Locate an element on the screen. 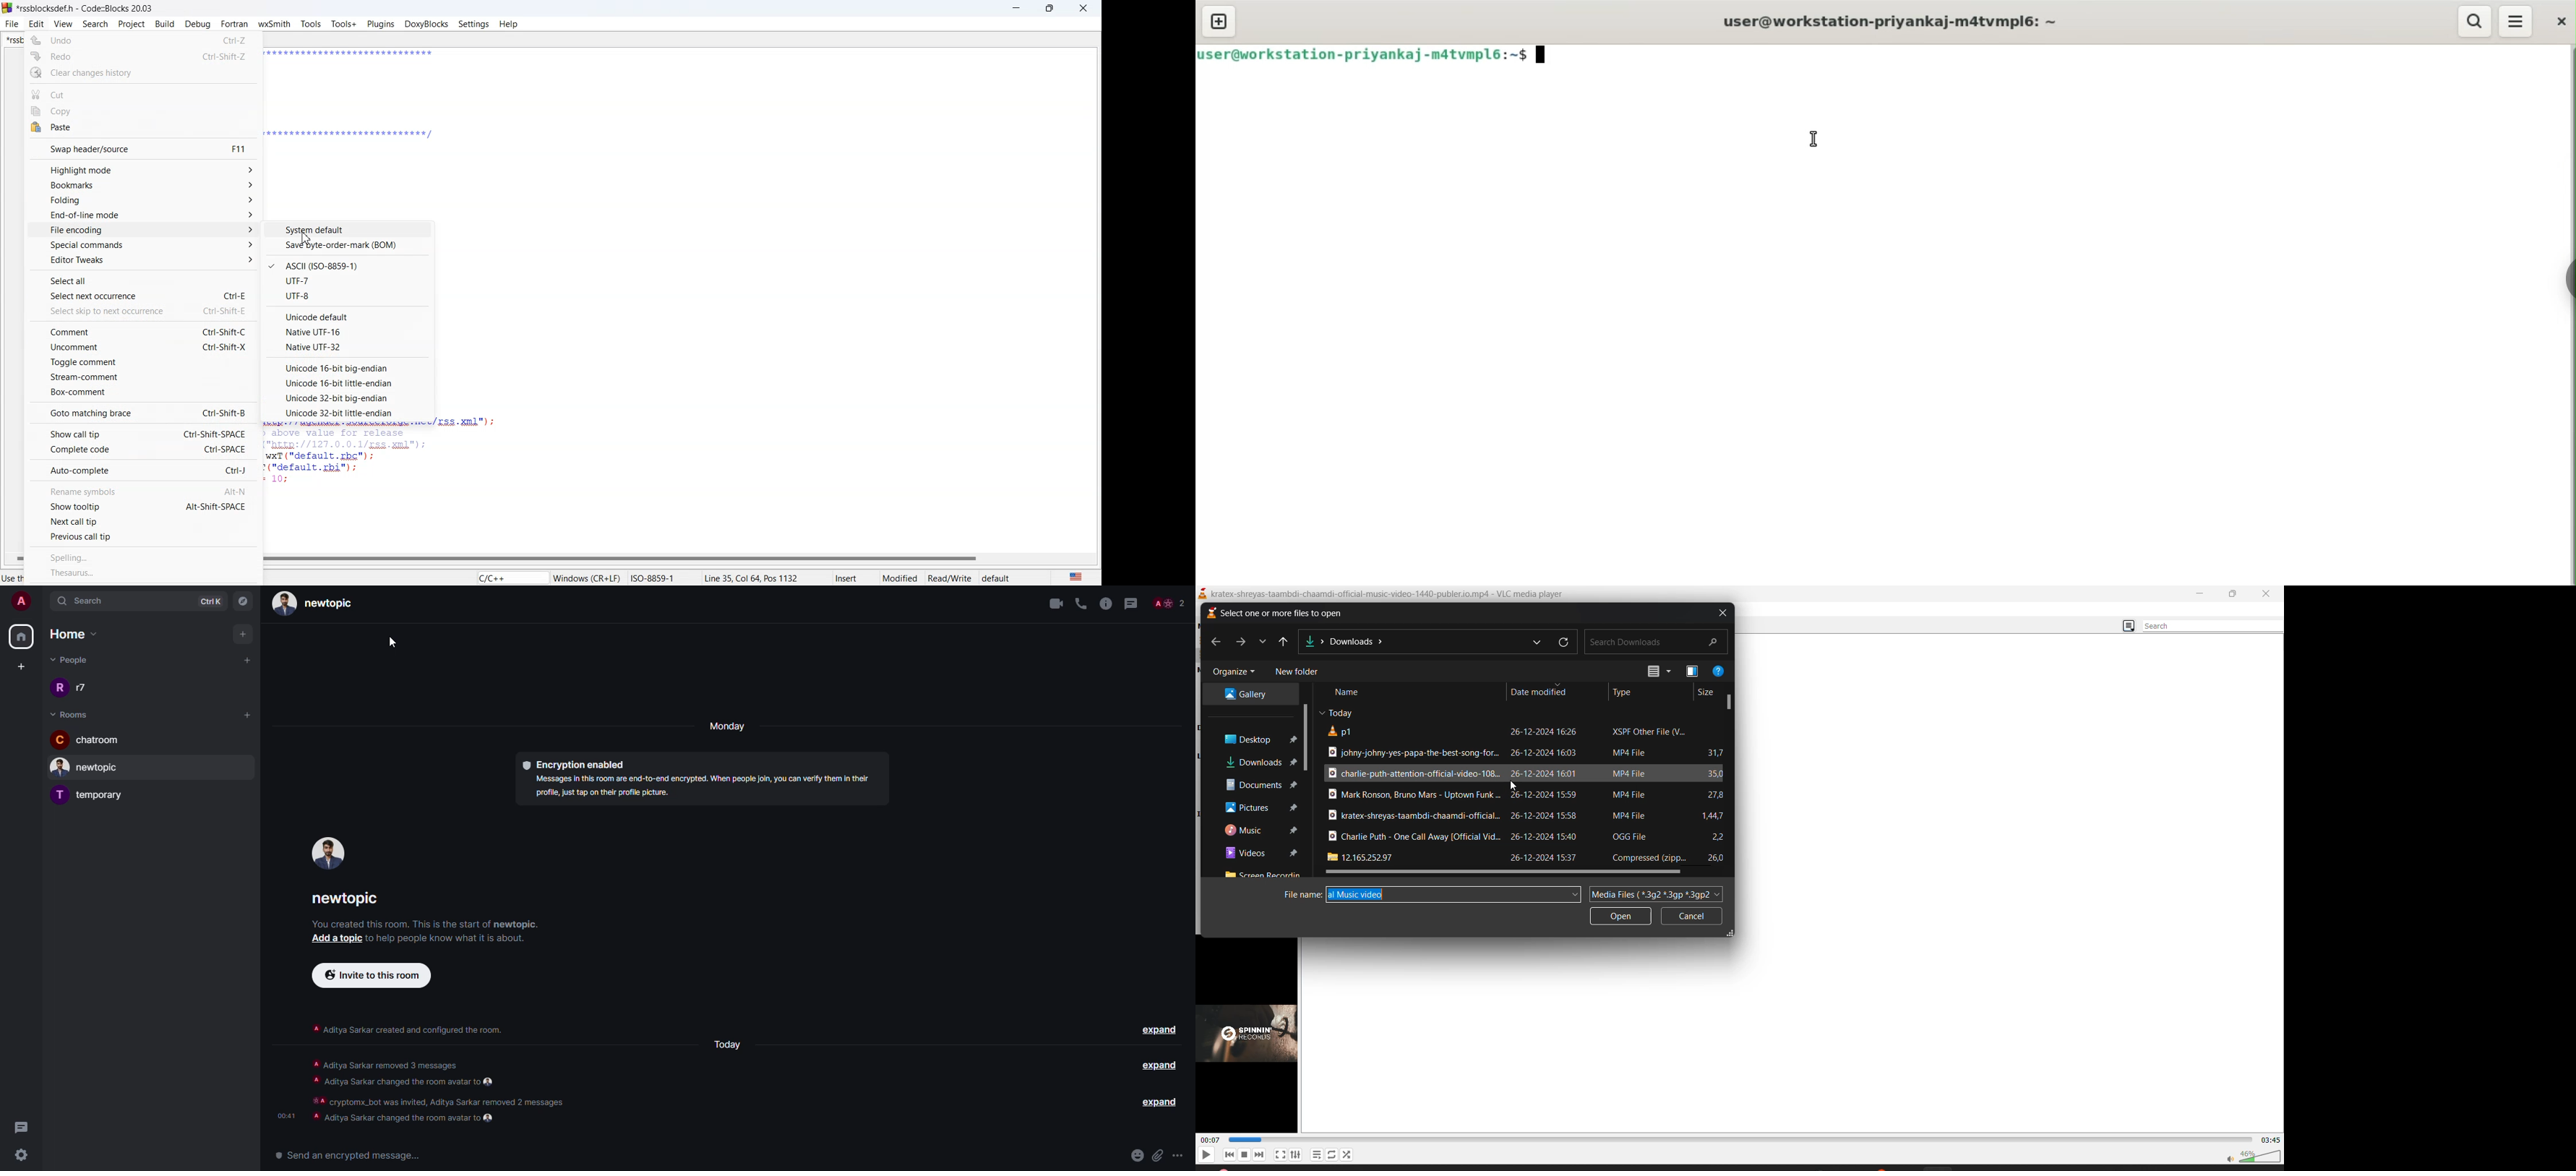 This screenshot has height=1176, width=2576. file type is located at coordinates (1639, 773).